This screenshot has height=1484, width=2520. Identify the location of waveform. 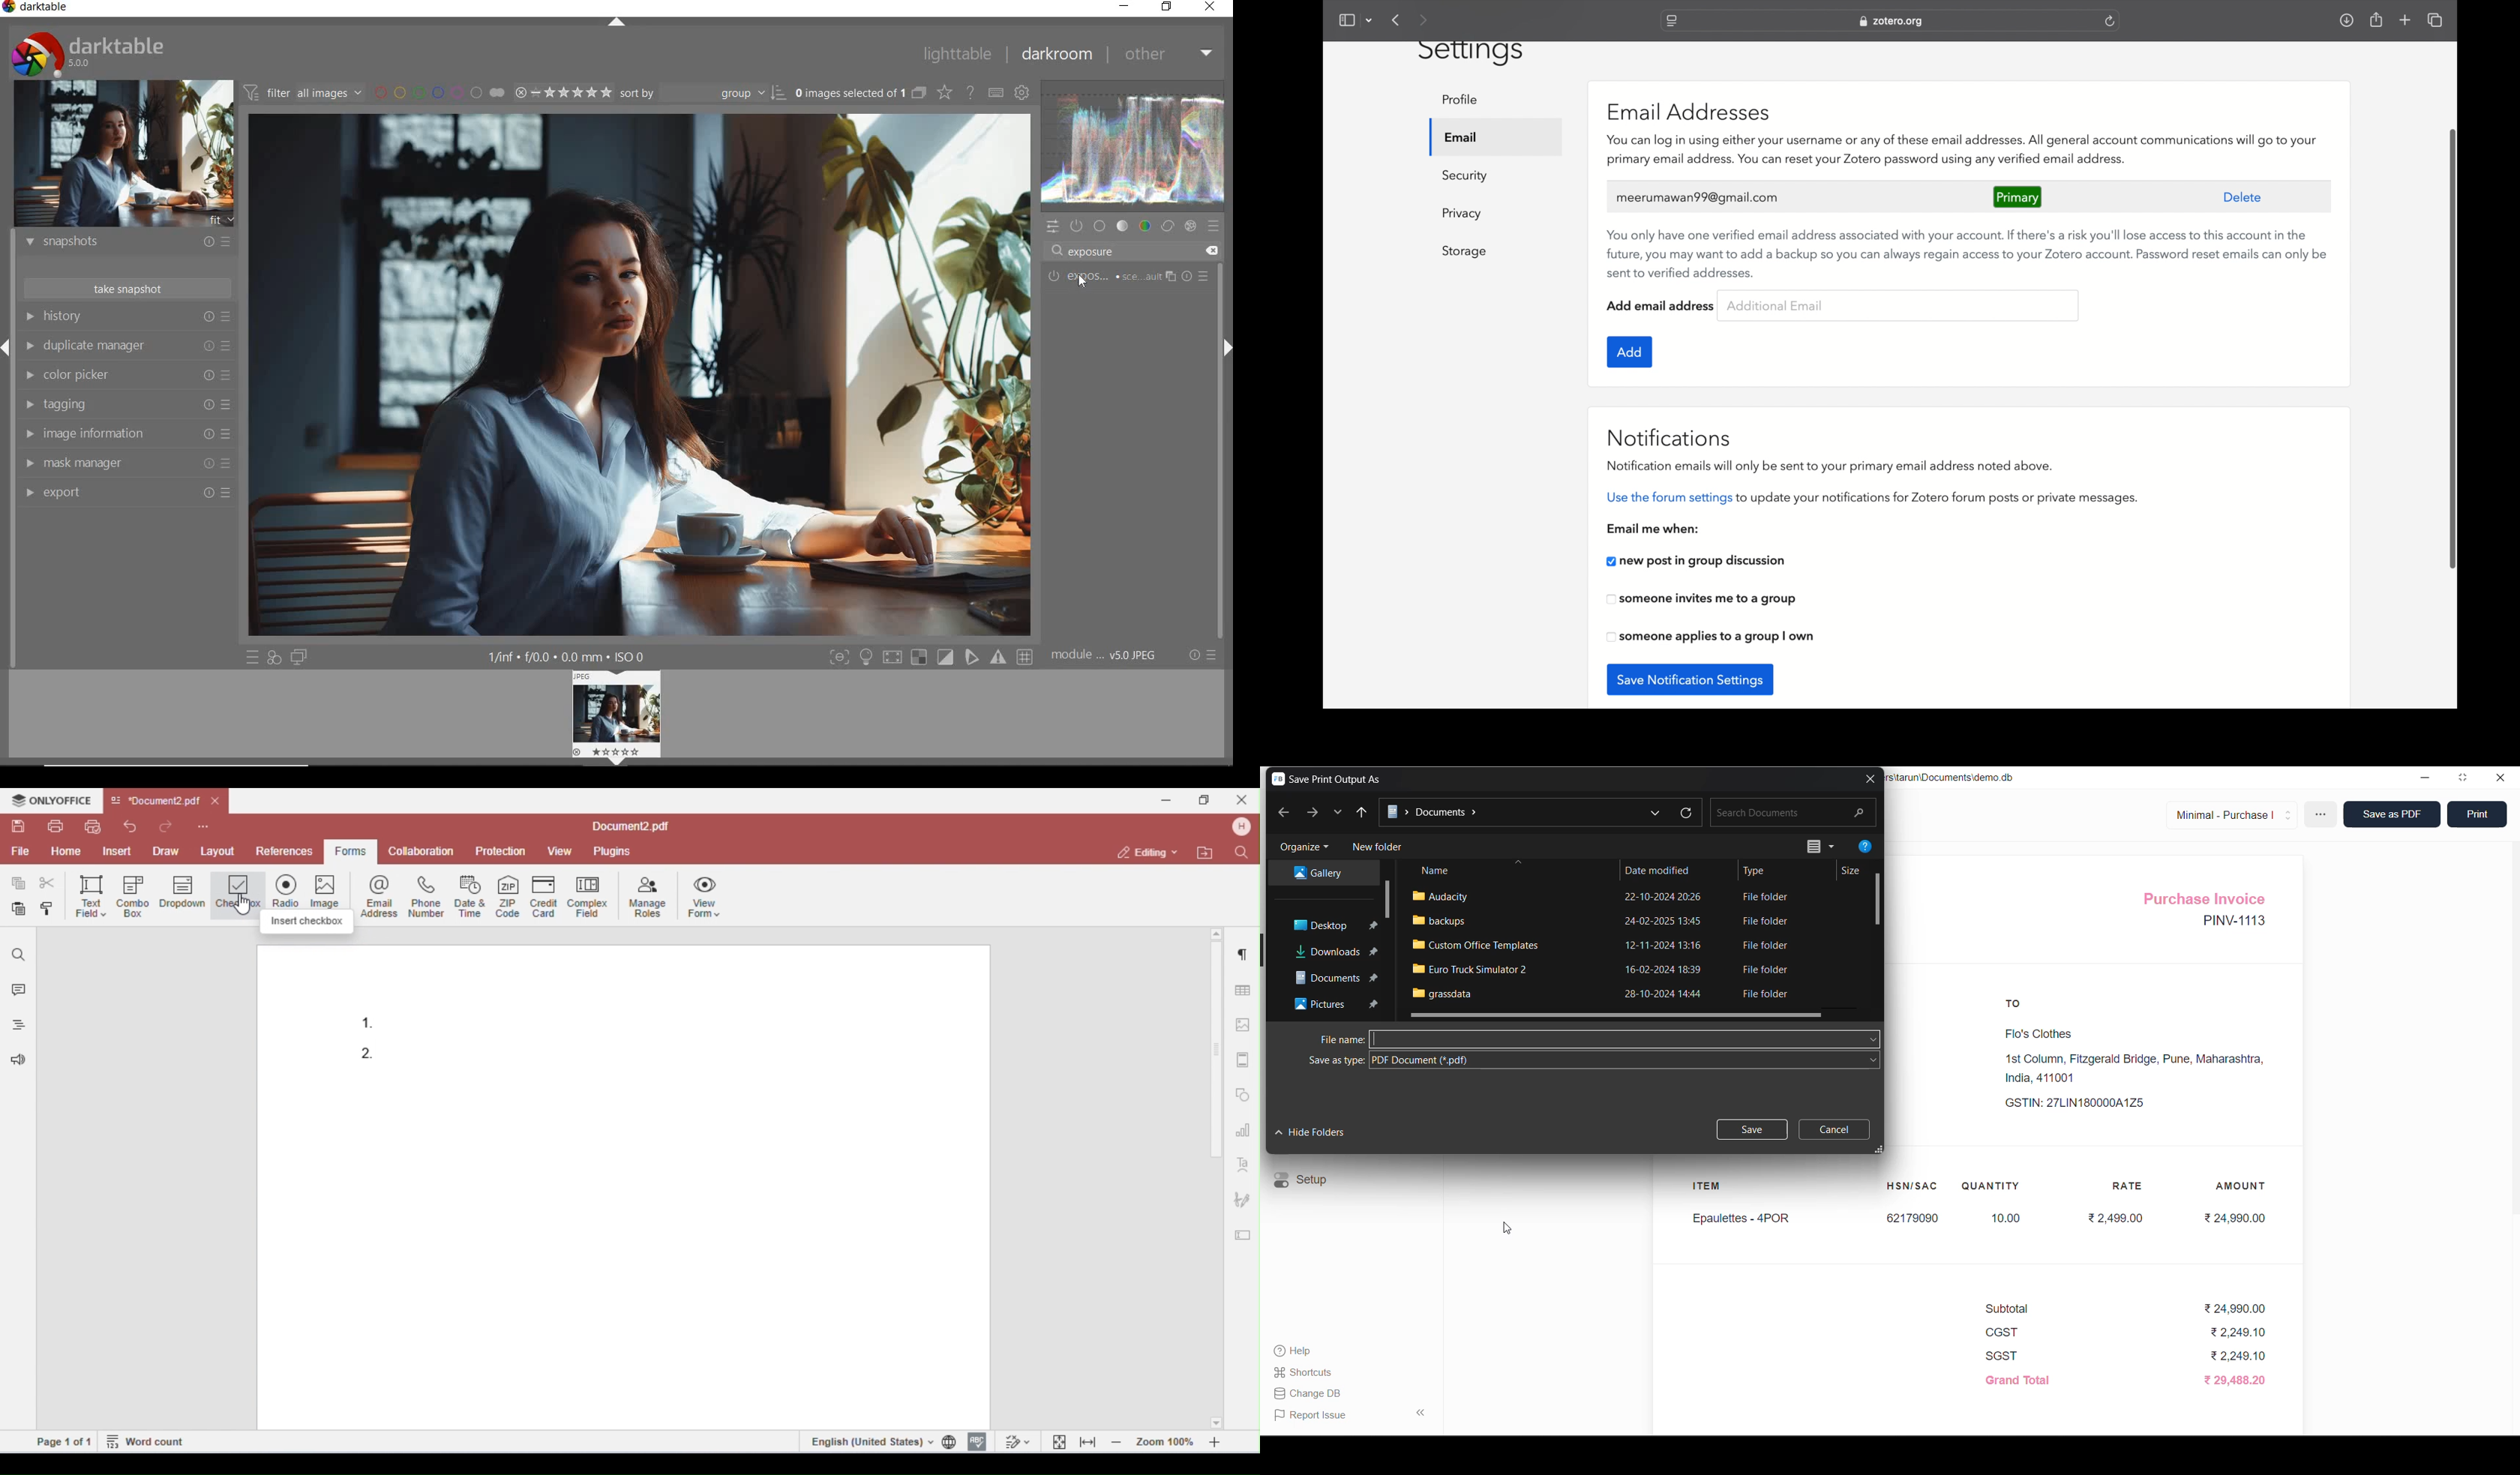
(1135, 149).